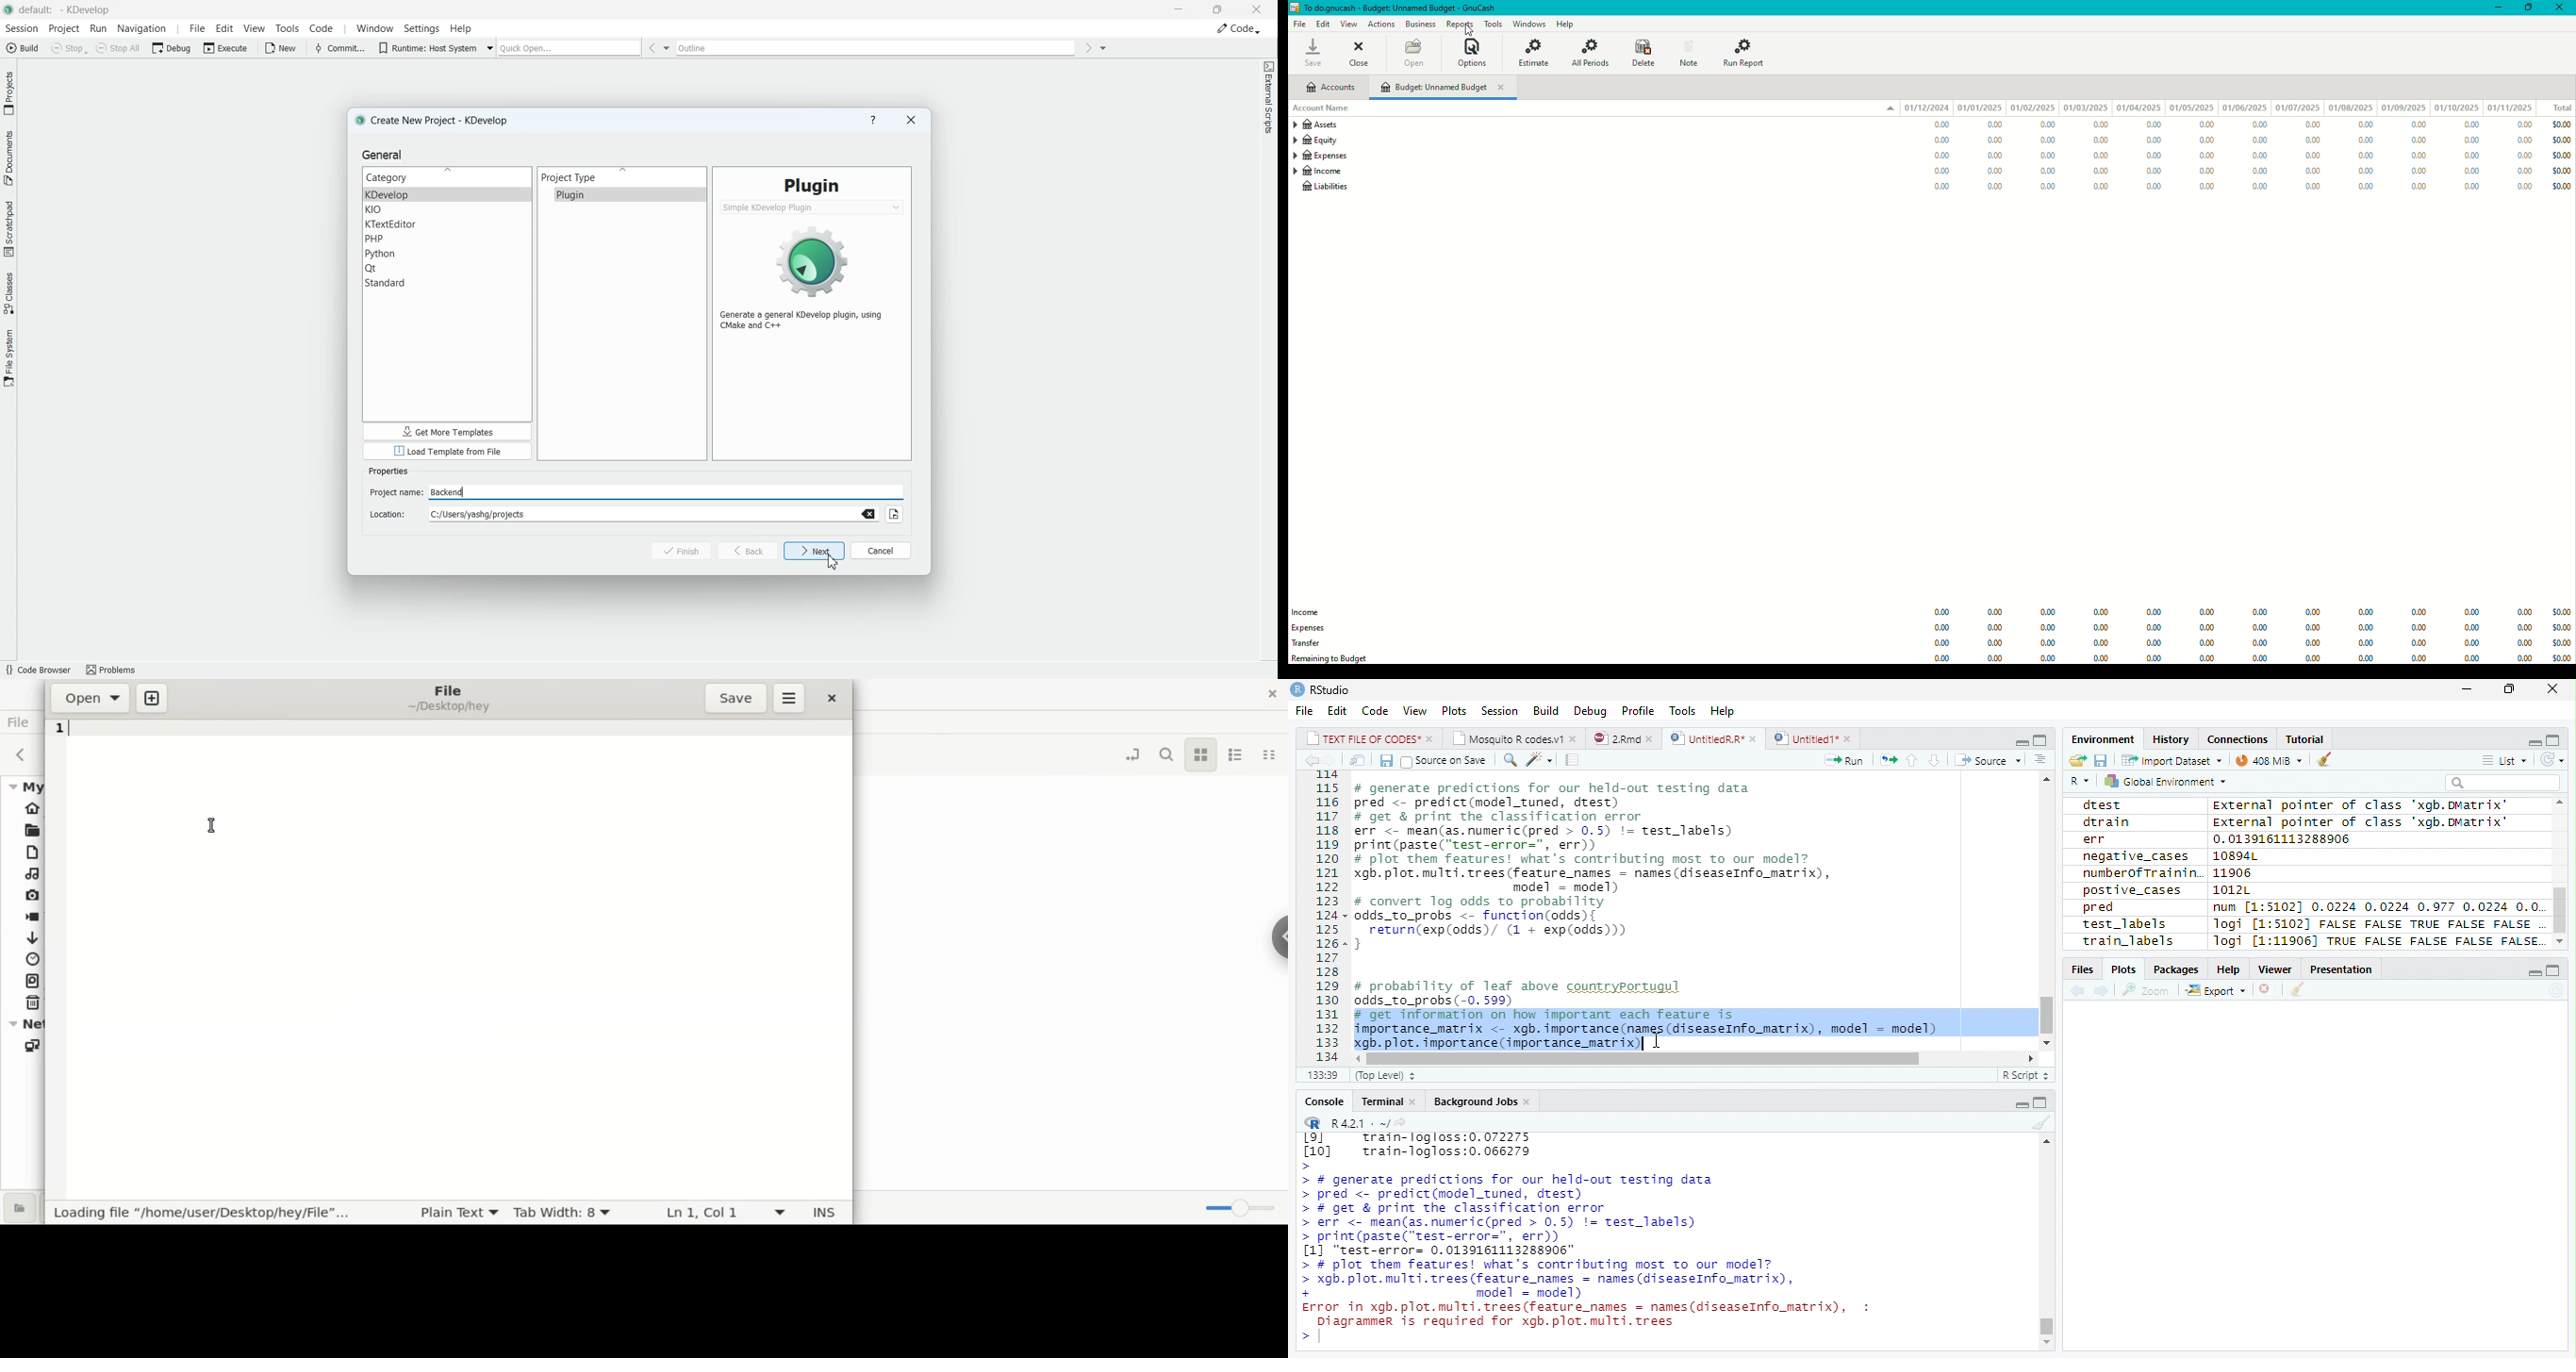  I want to click on 1012L, so click(2234, 889).